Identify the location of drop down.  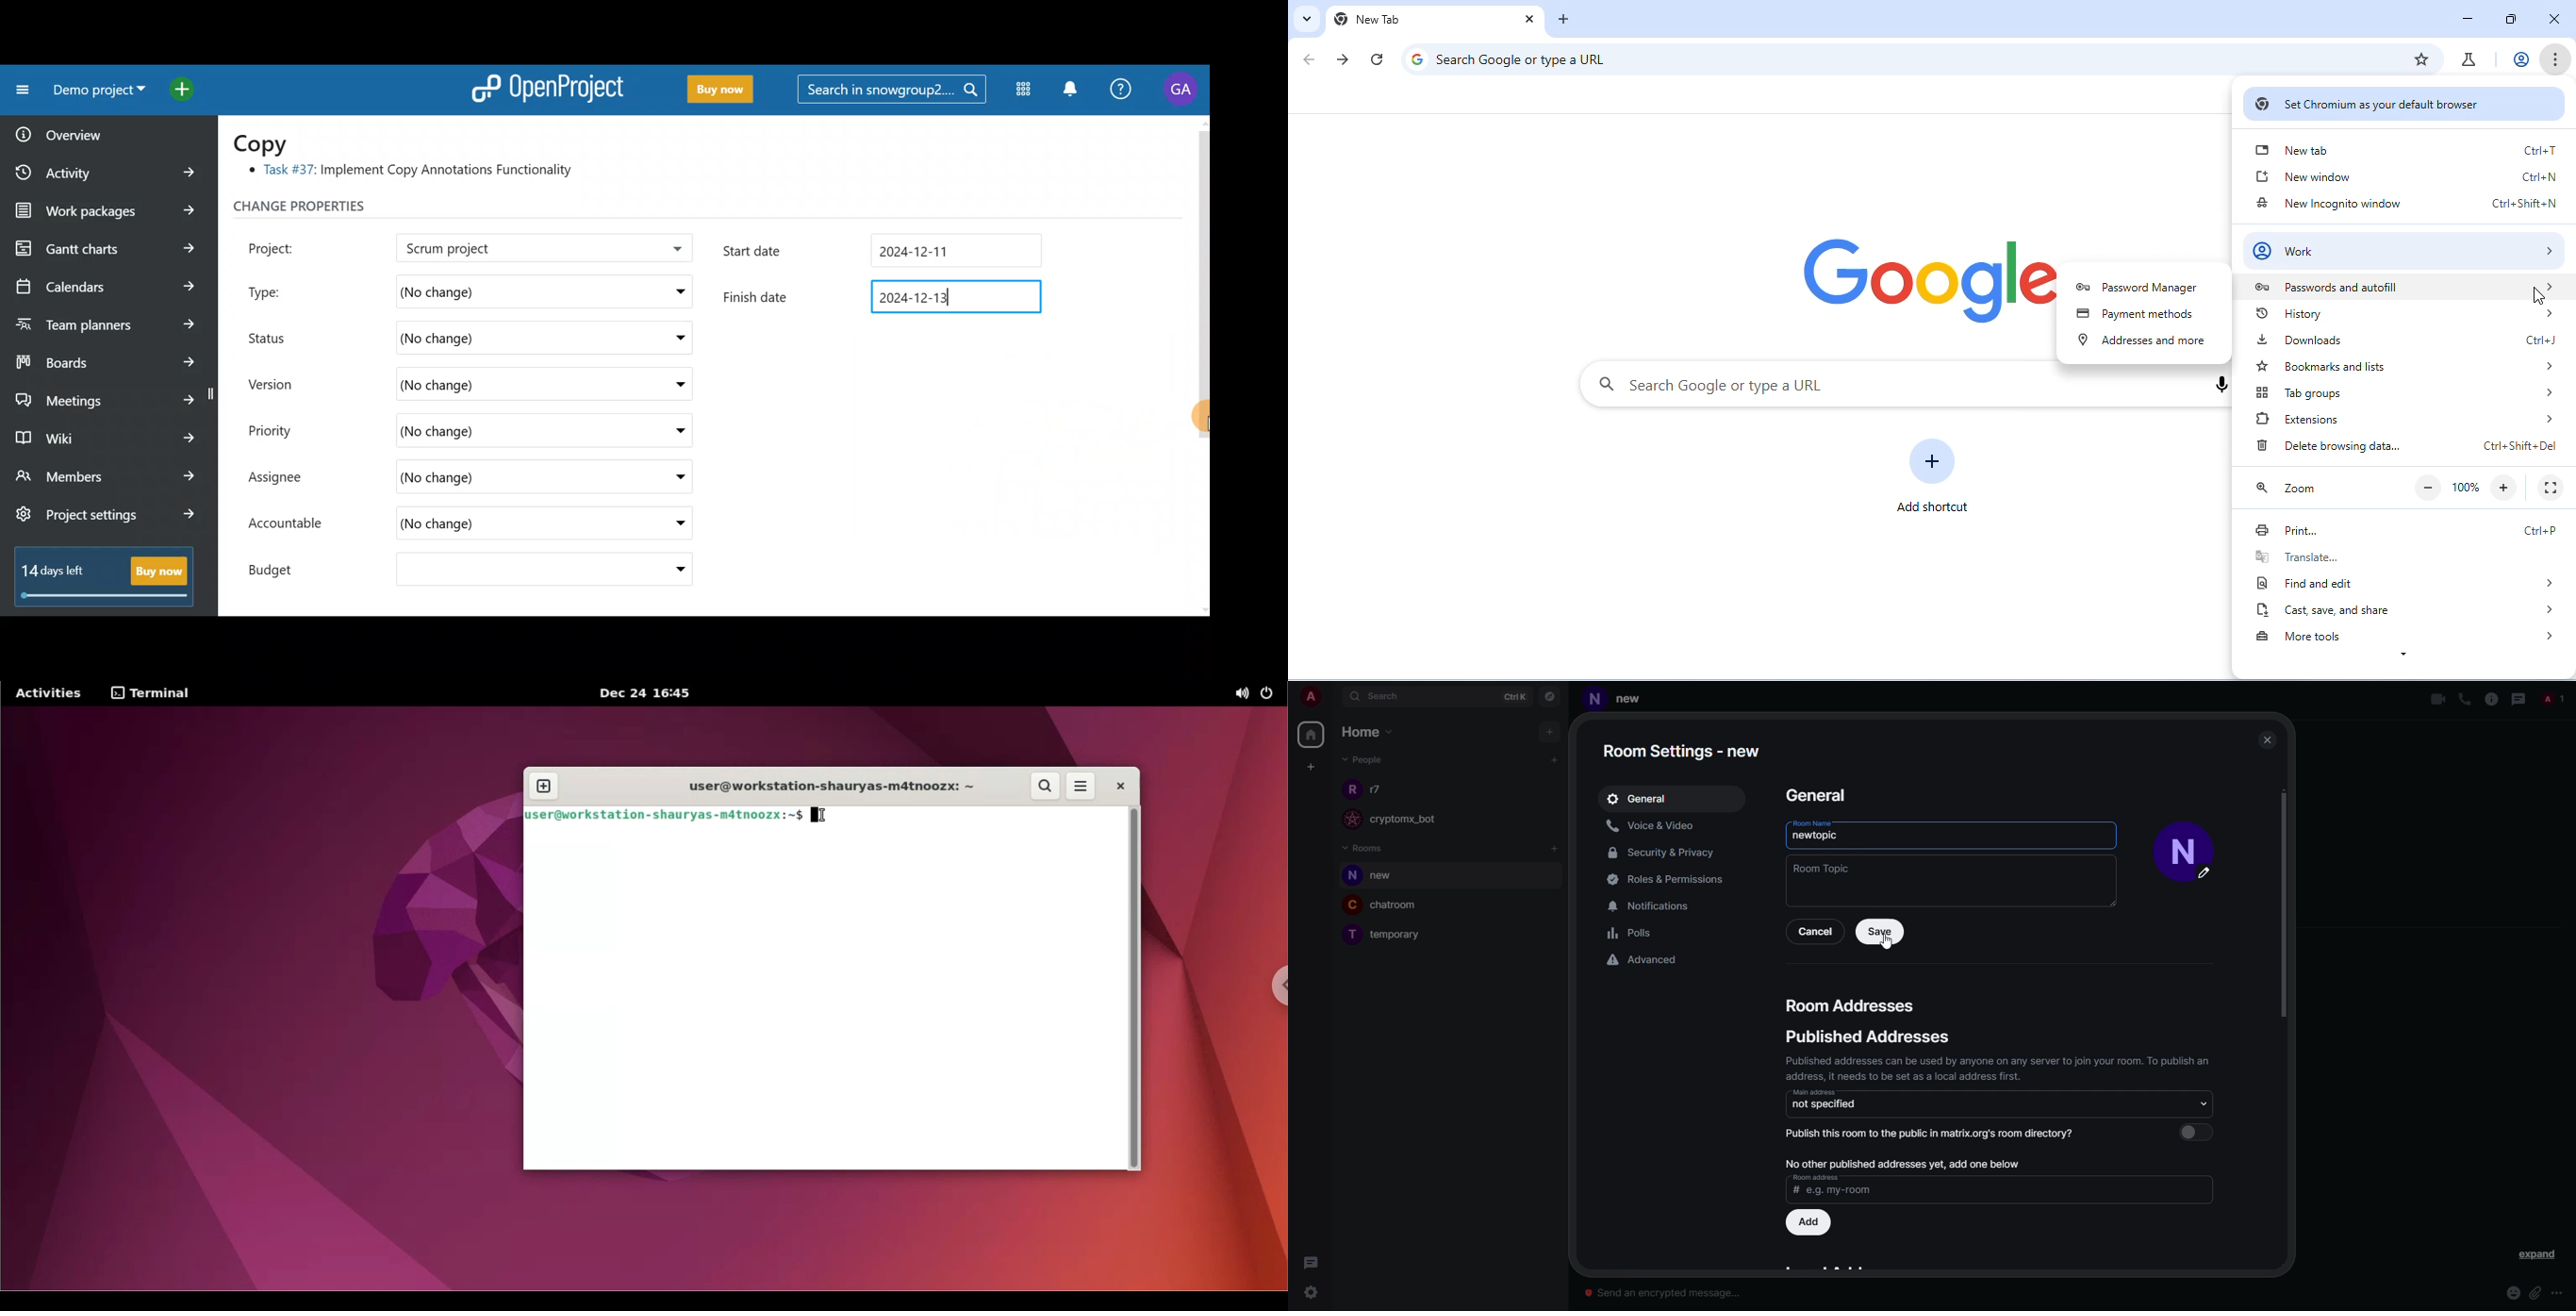
(2200, 1103).